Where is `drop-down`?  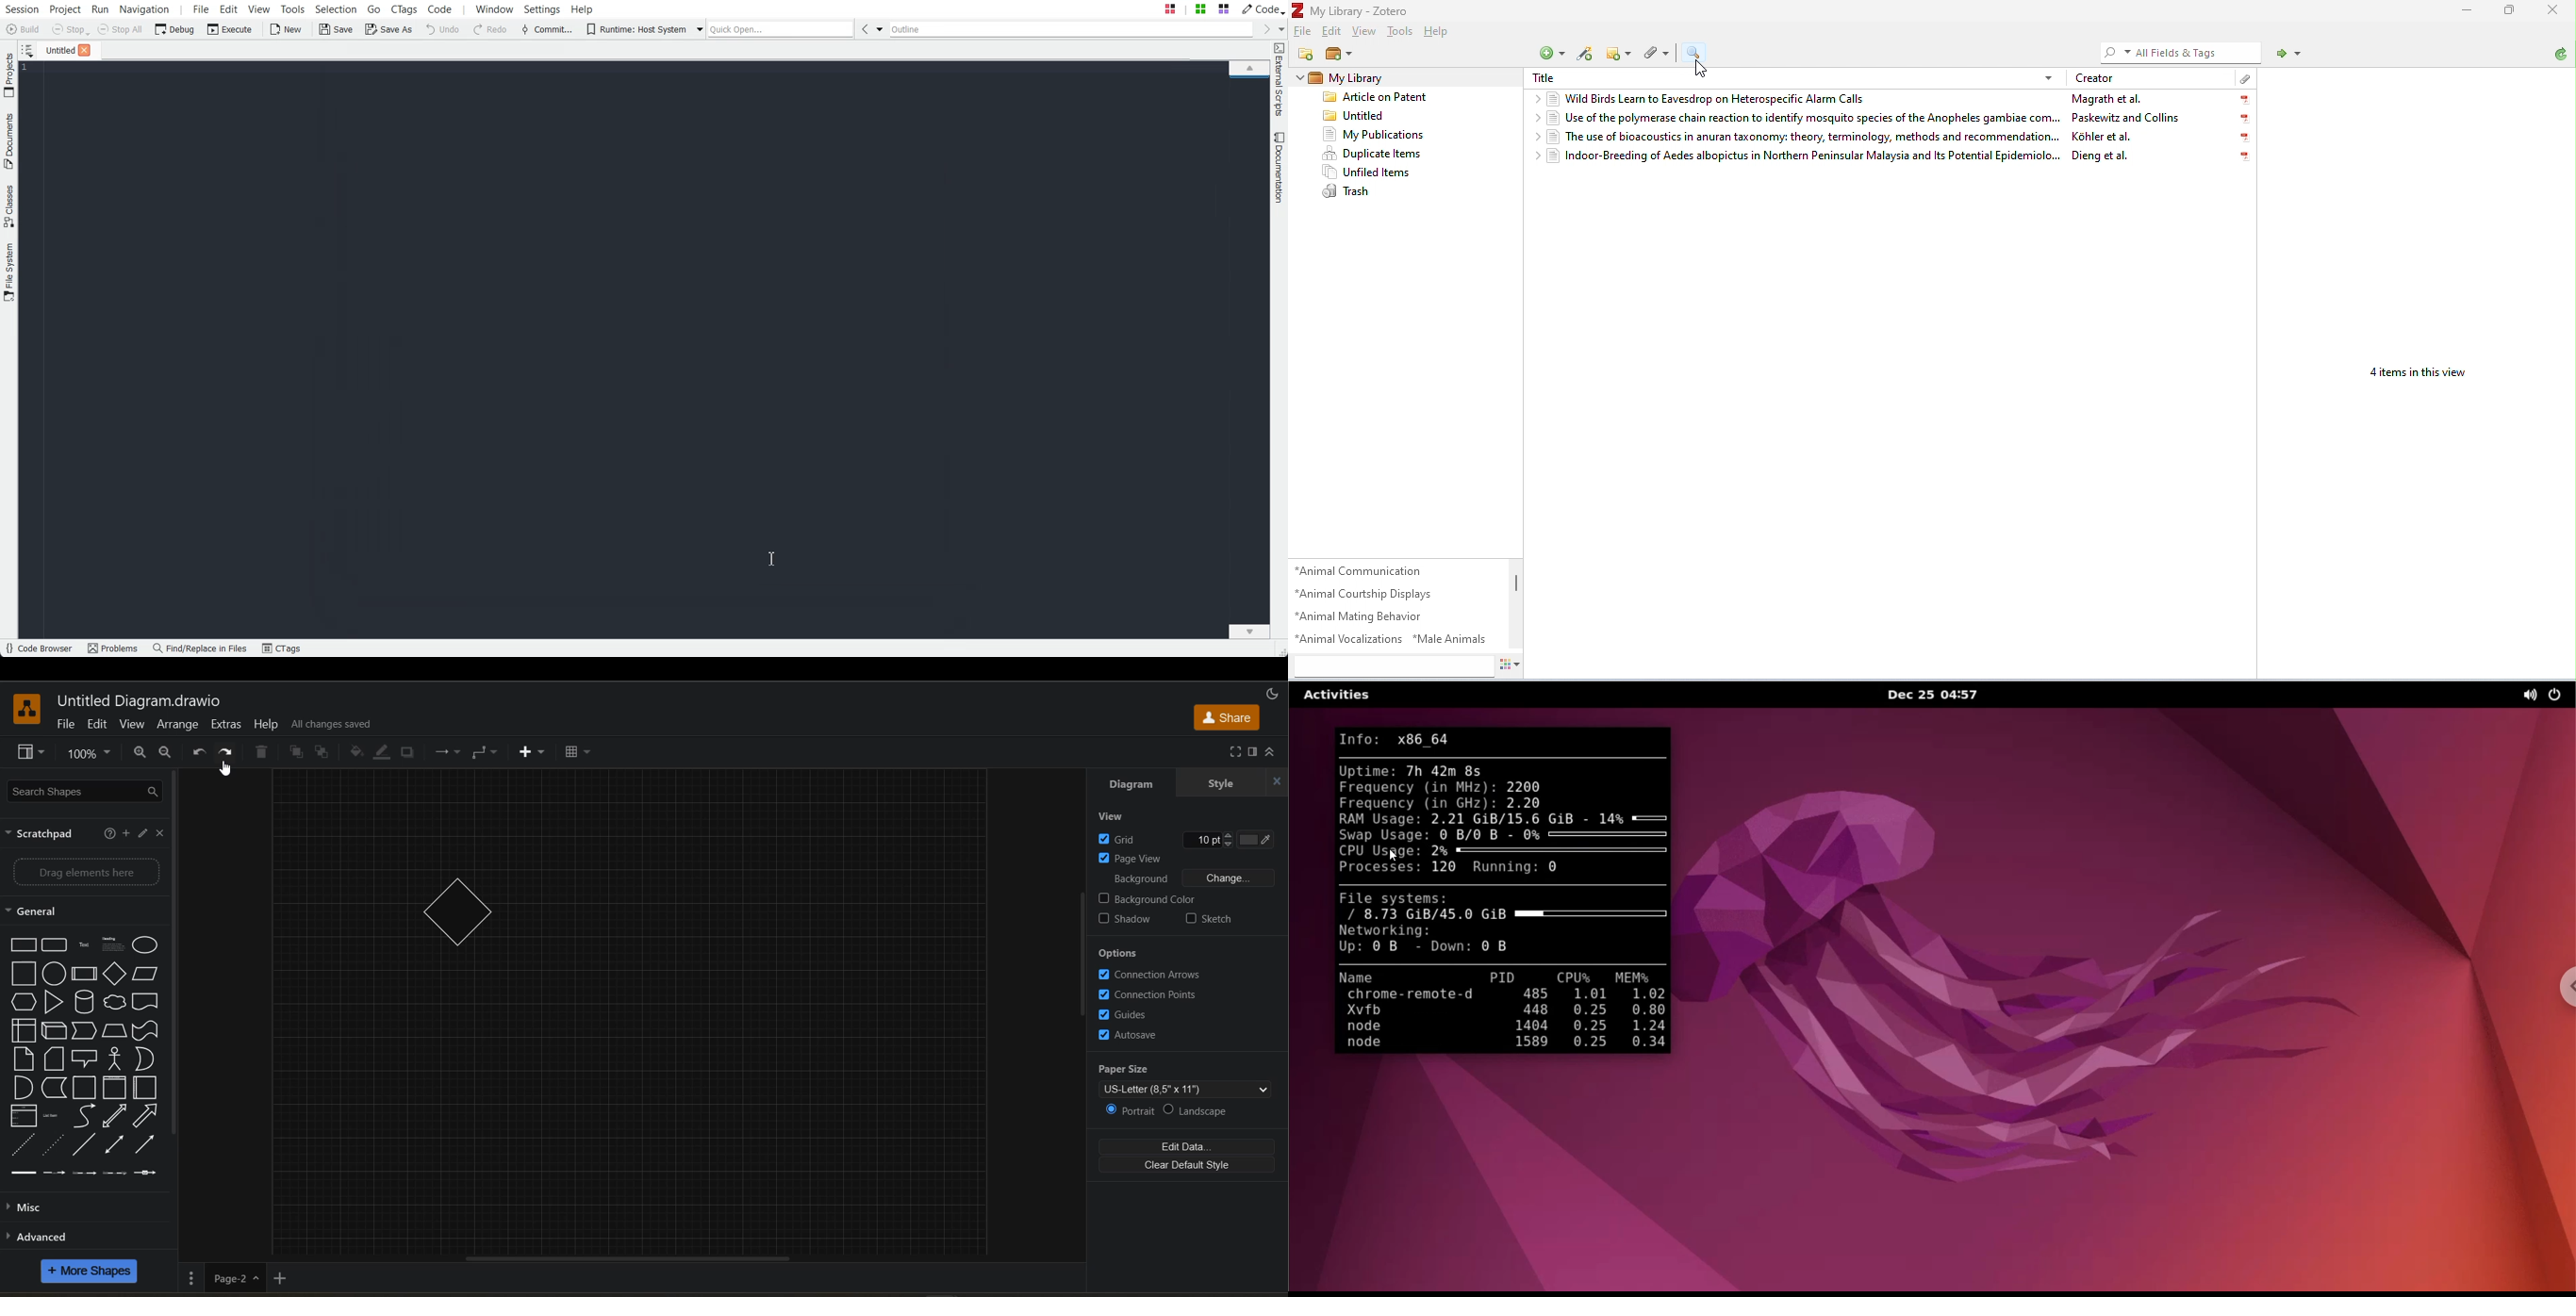
drop-down is located at coordinates (1535, 119).